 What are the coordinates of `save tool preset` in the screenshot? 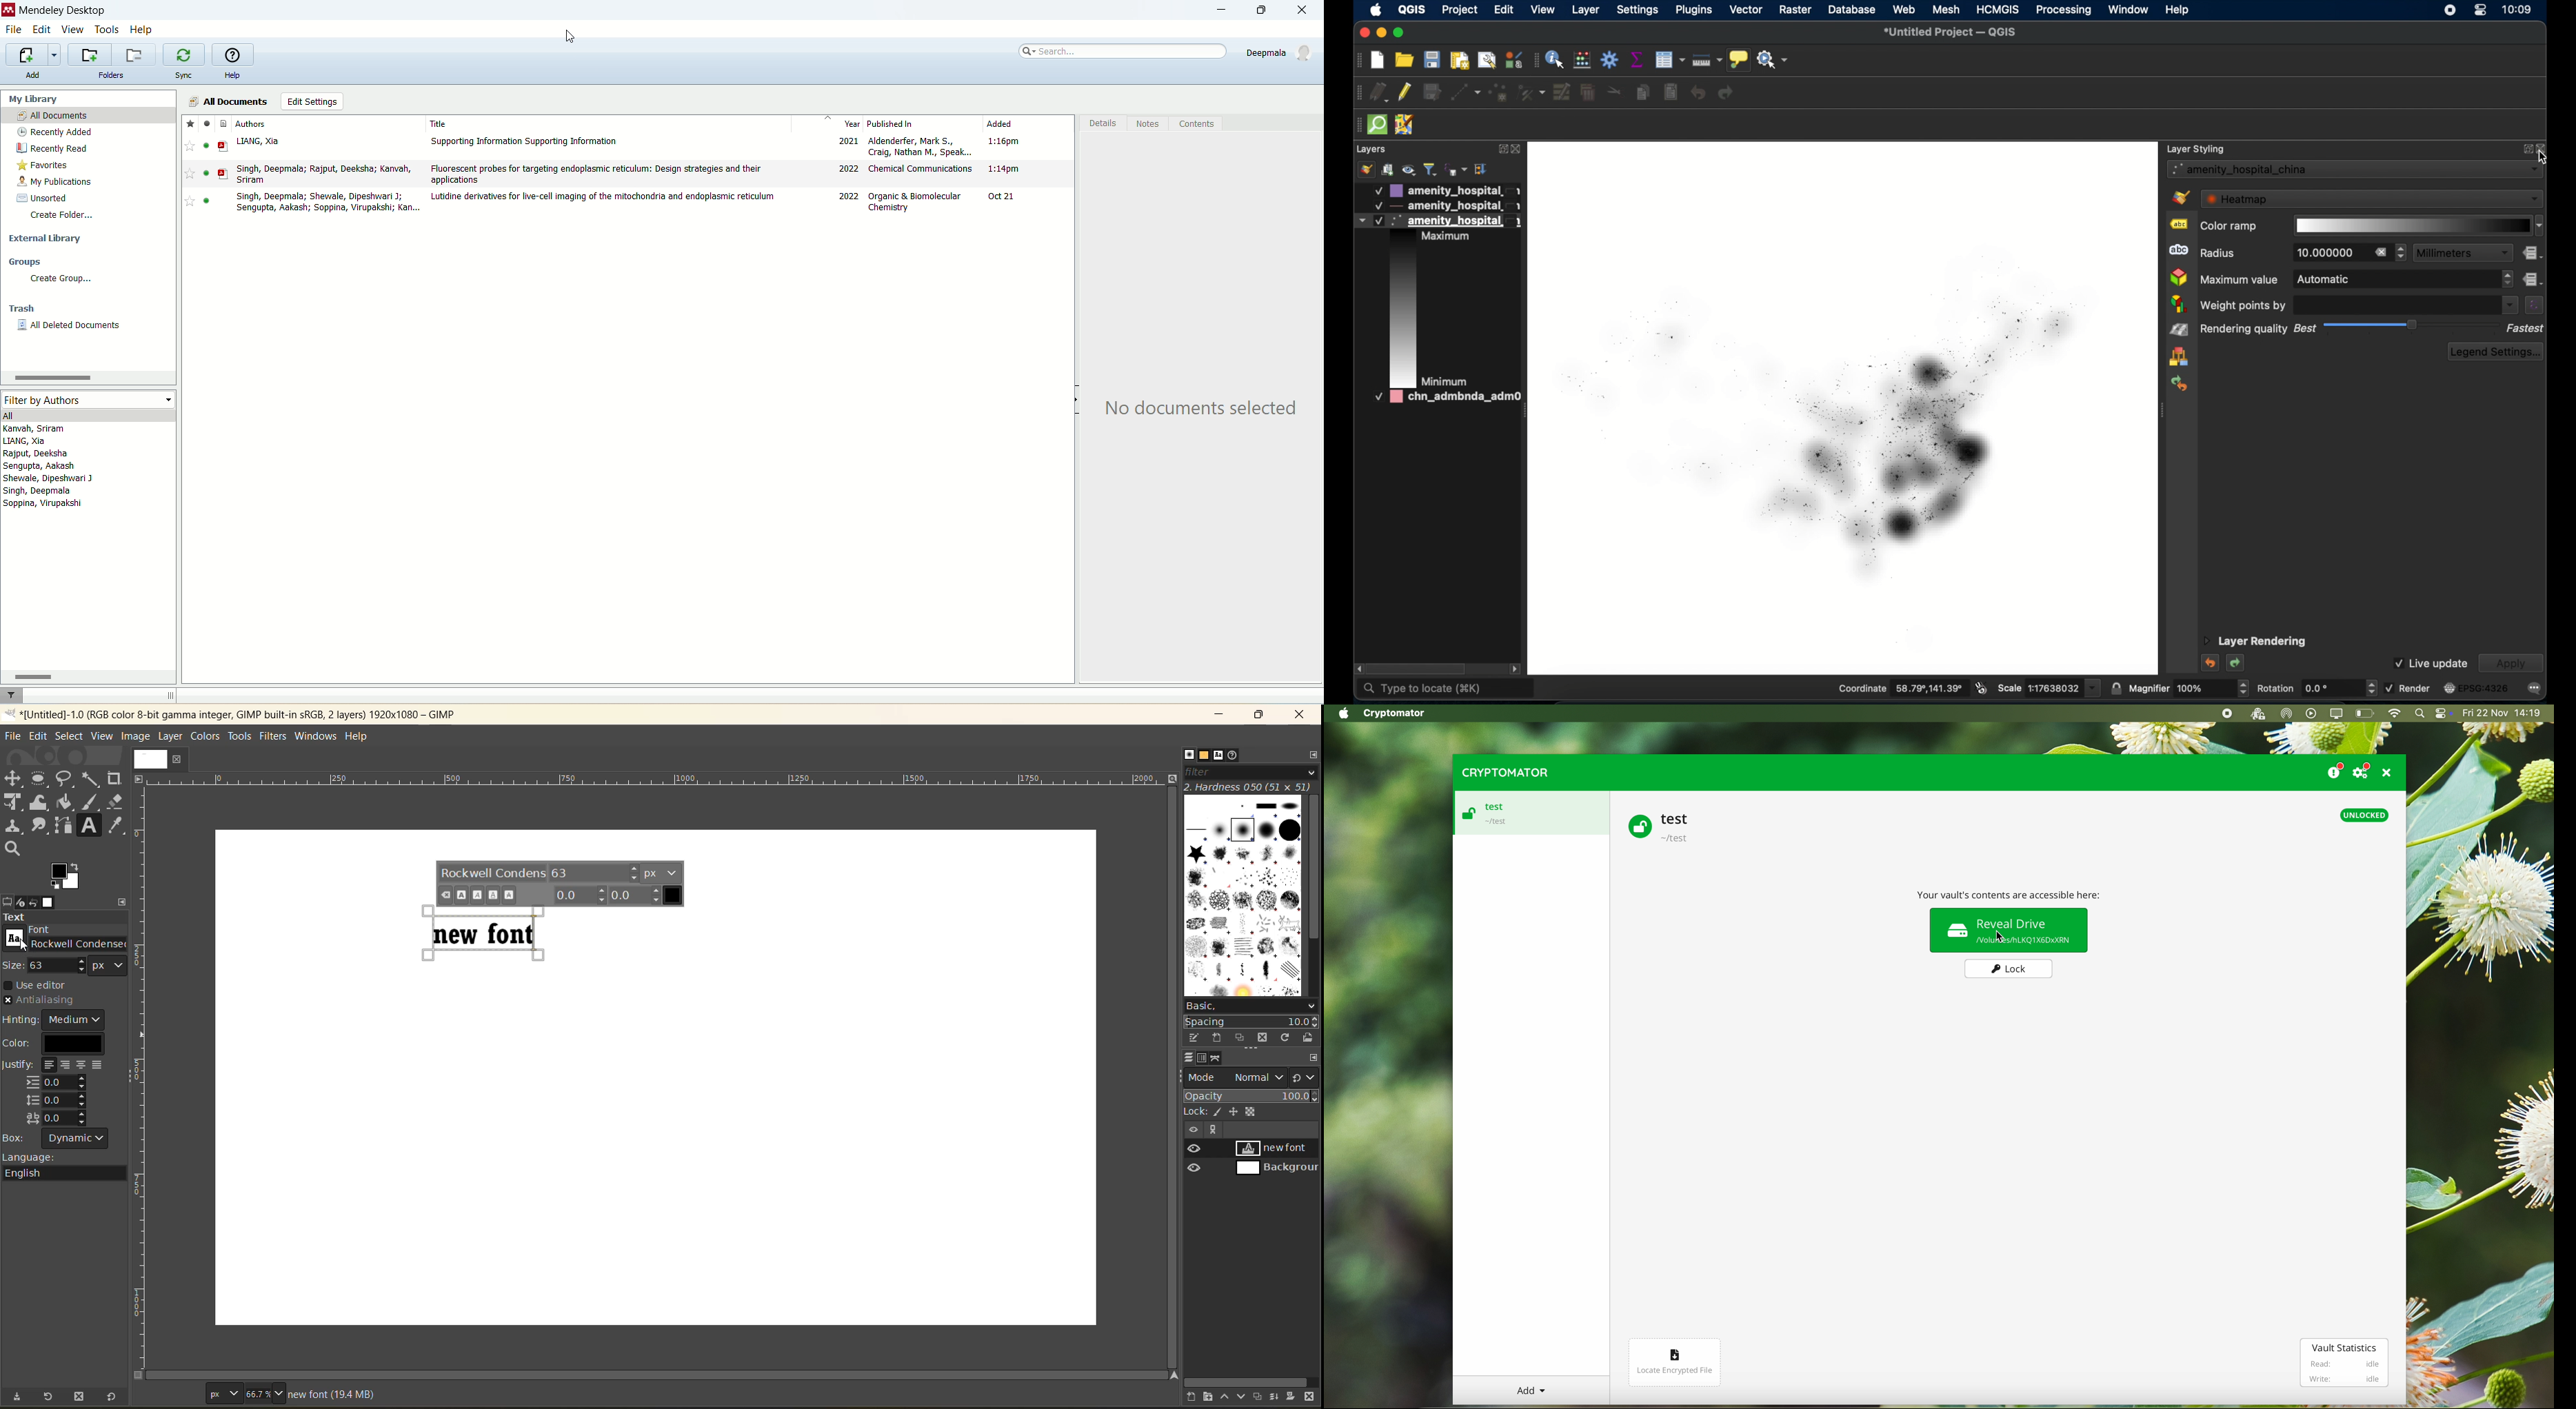 It's located at (19, 1398).